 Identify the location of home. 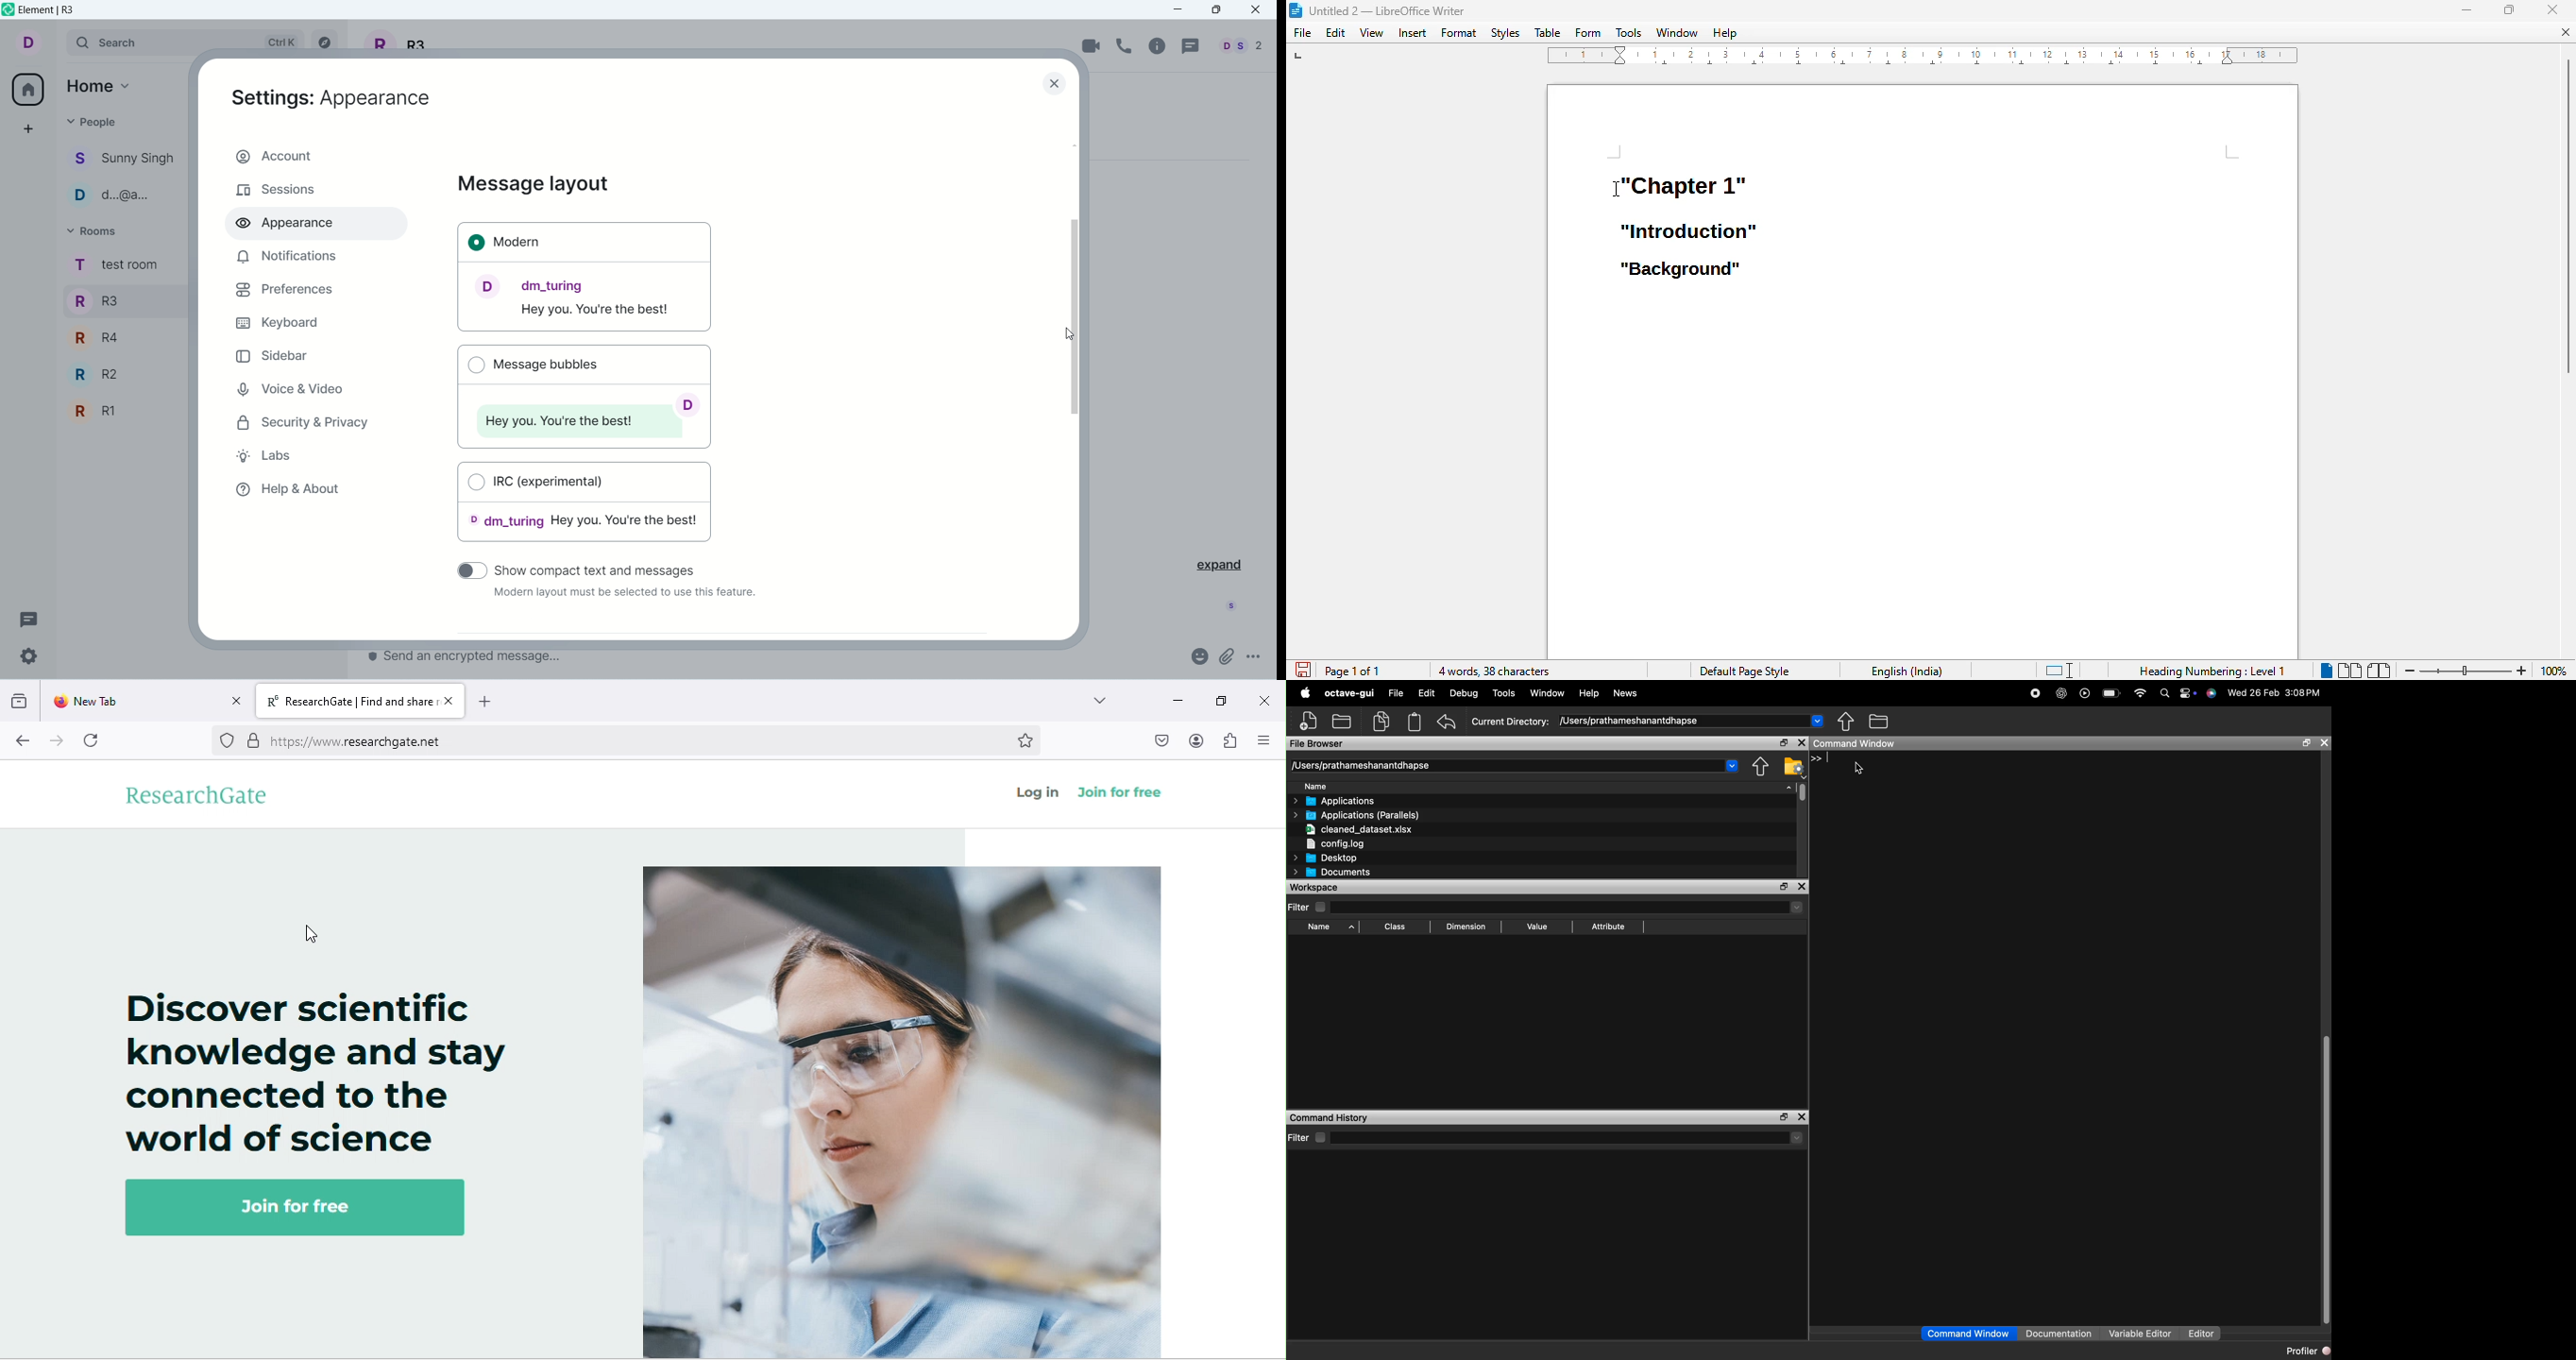
(102, 85).